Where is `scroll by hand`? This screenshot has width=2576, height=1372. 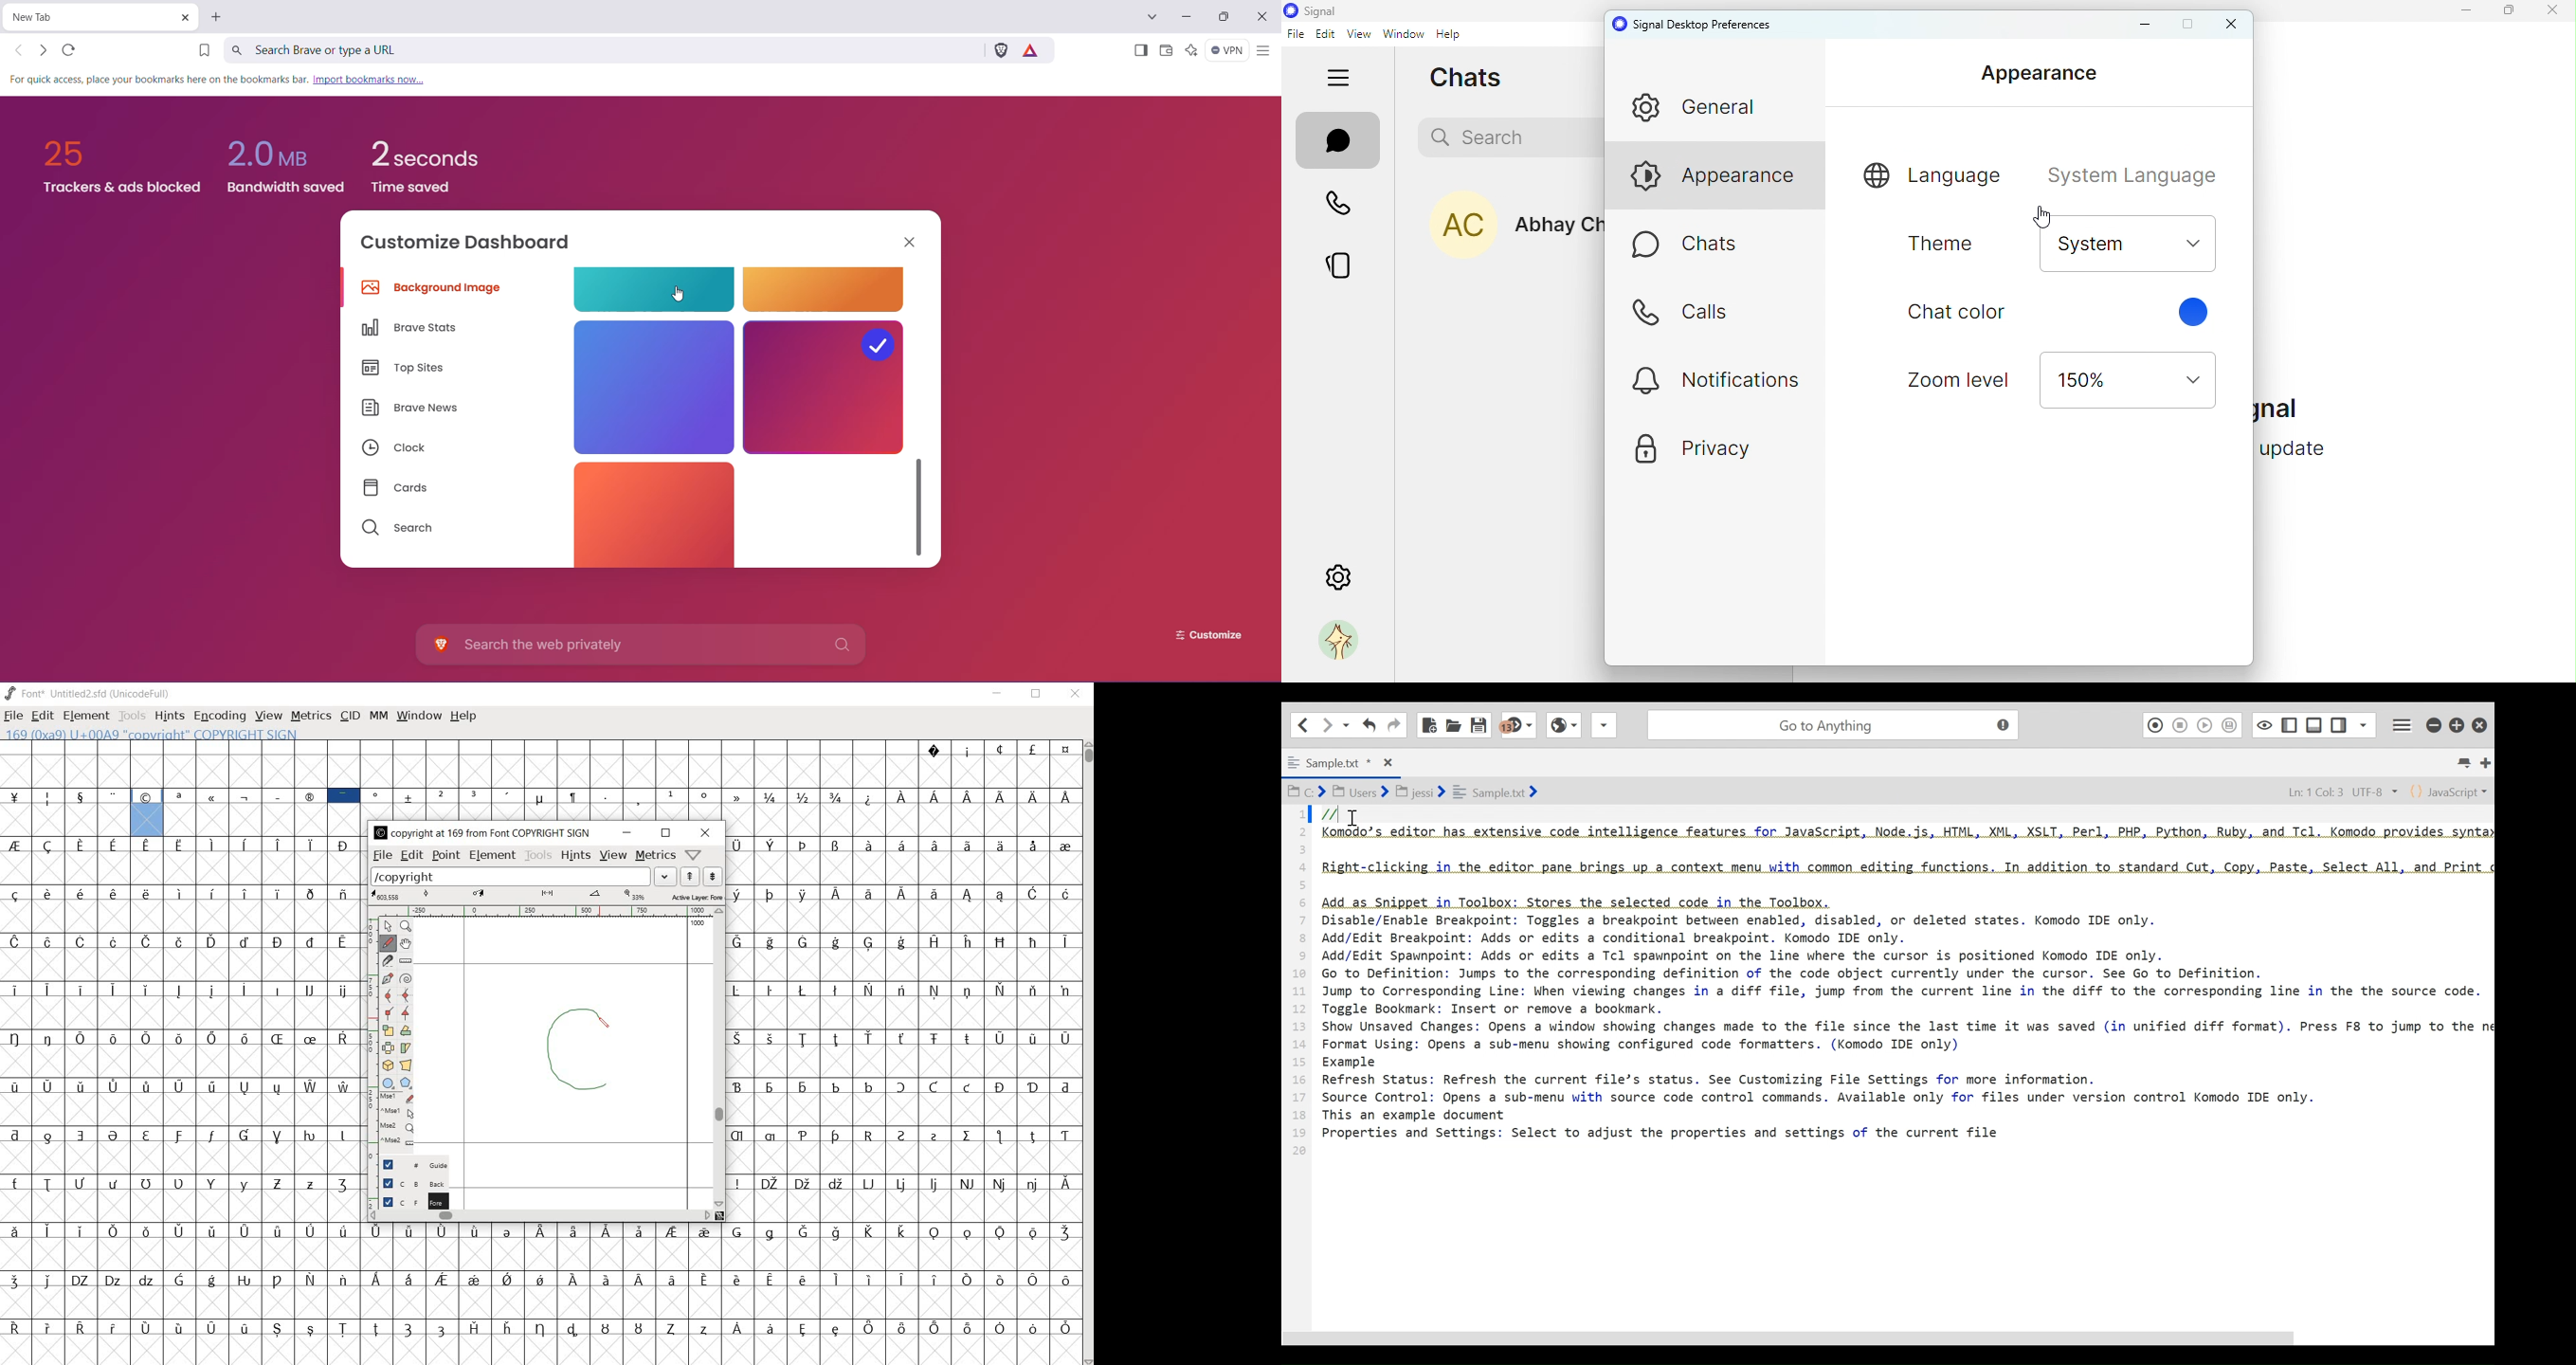
scroll by hand is located at coordinates (405, 944).